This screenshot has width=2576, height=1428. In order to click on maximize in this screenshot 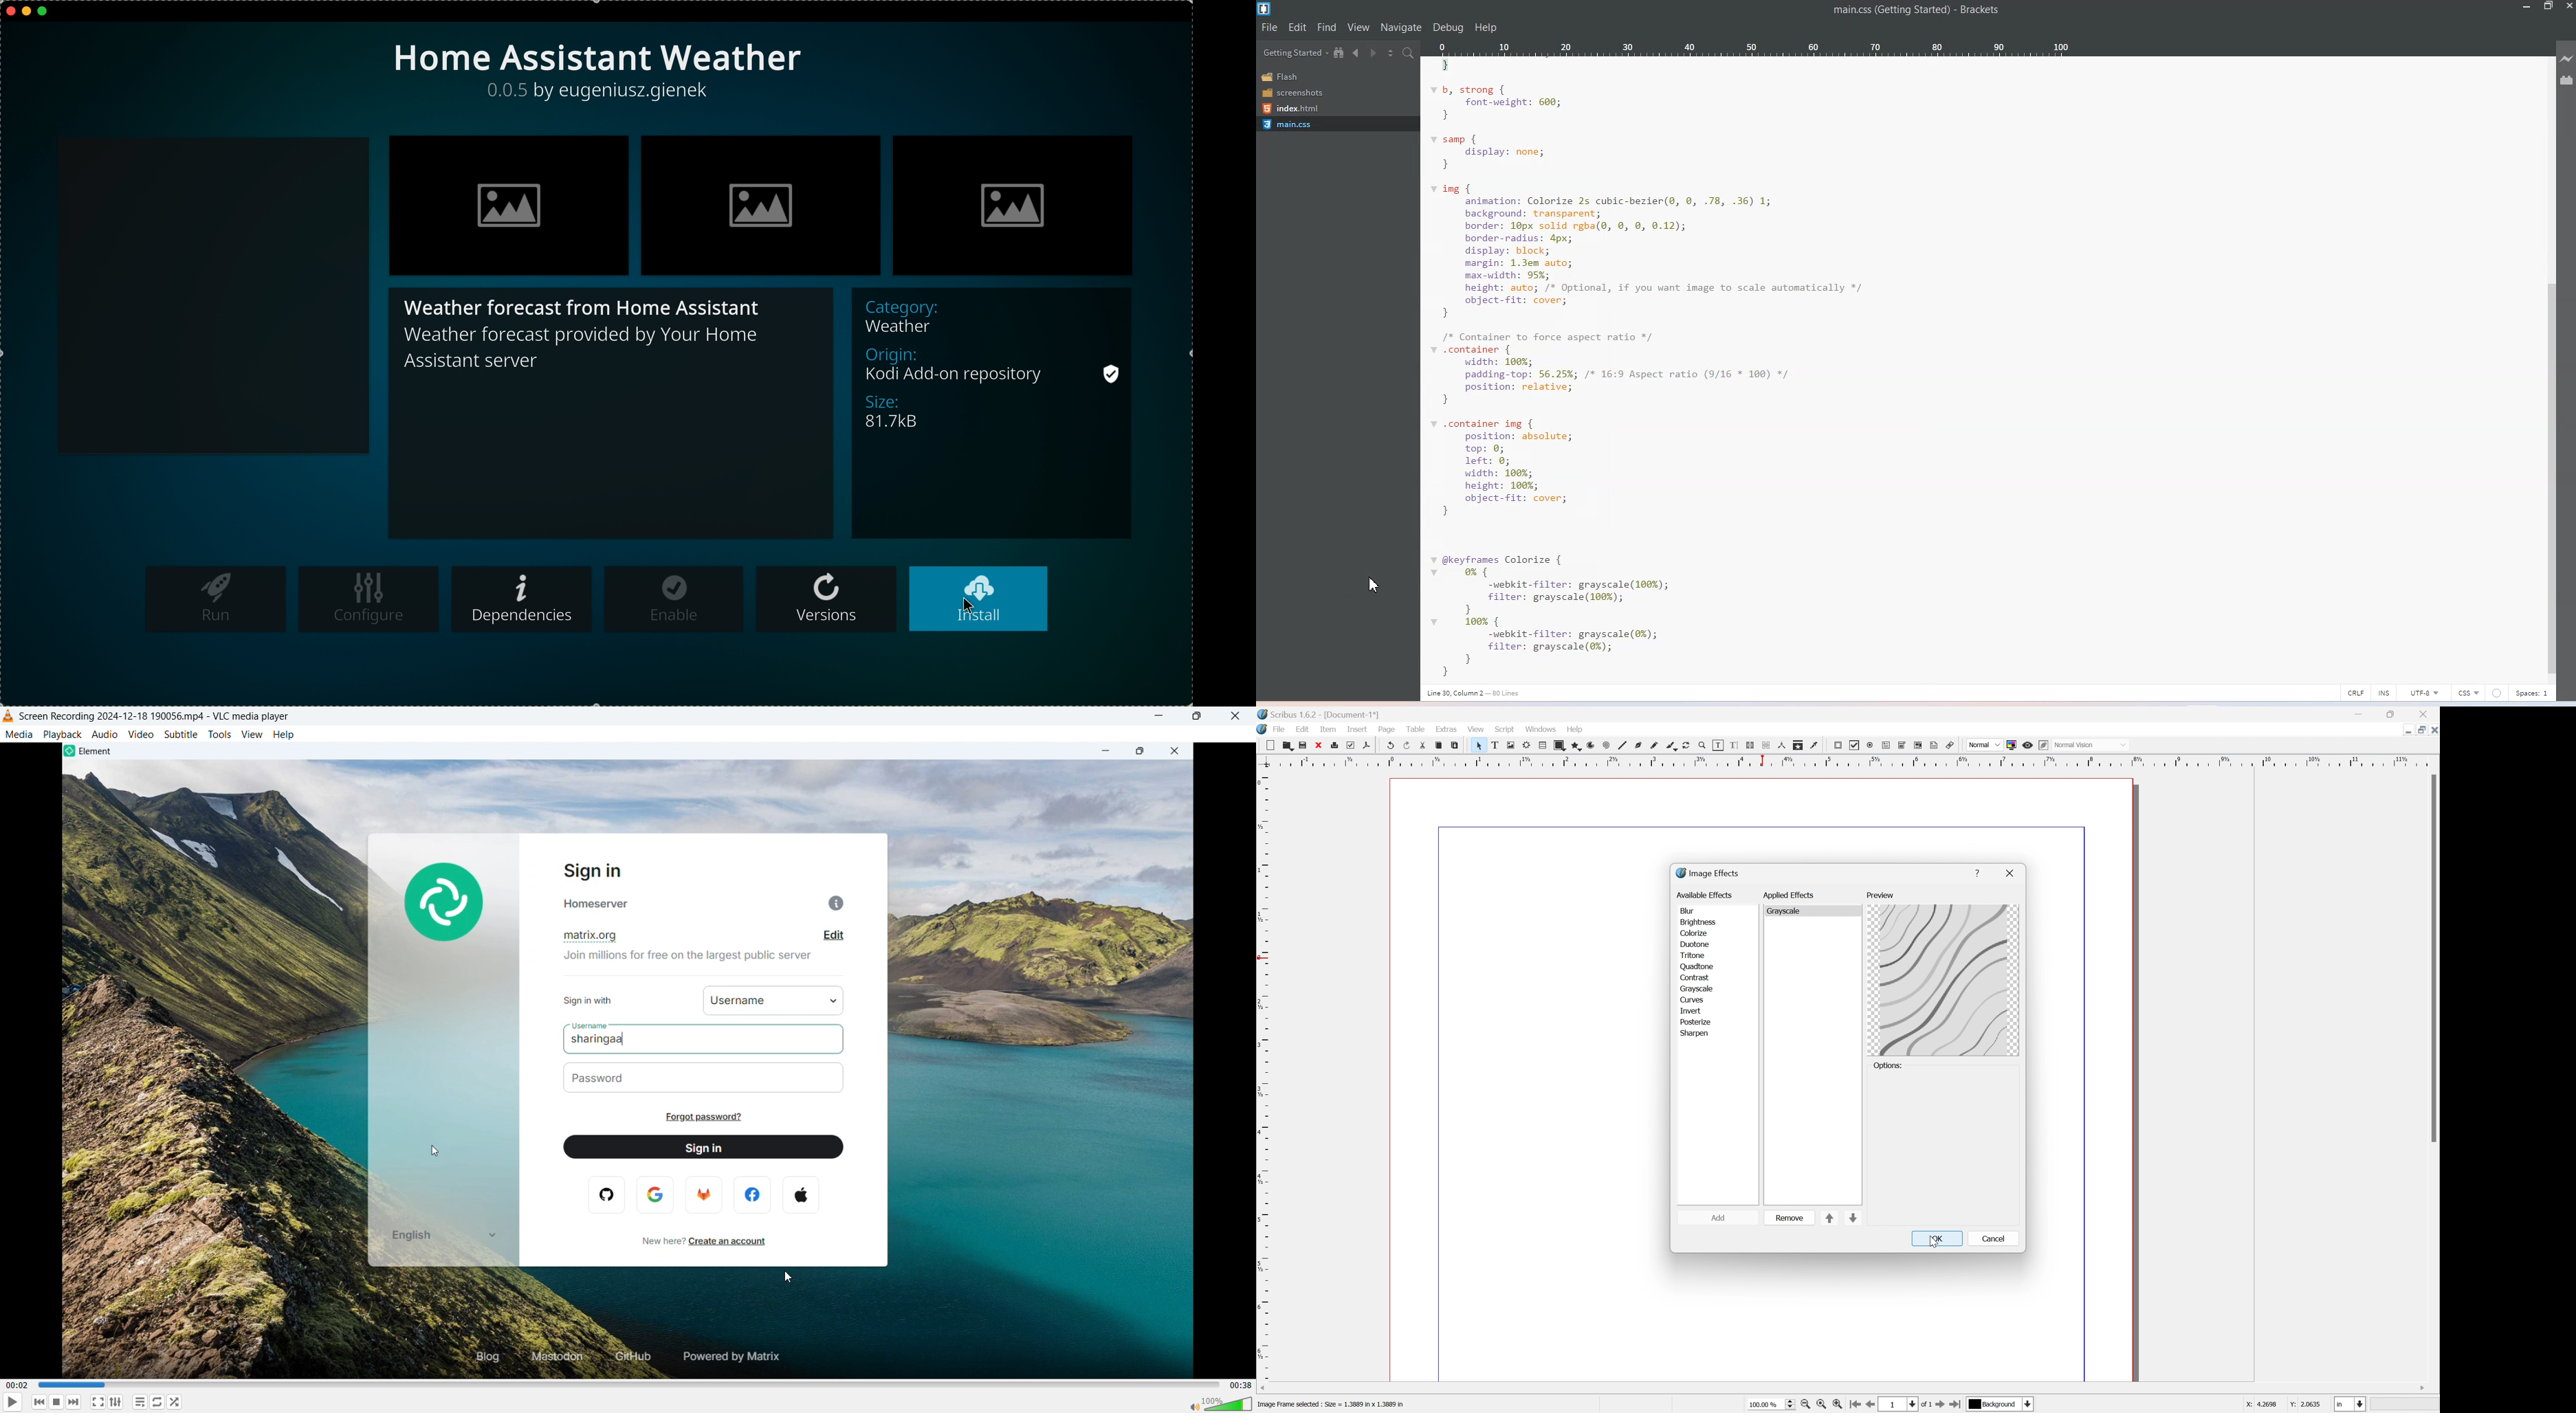, I will do `click(44, 11)`.